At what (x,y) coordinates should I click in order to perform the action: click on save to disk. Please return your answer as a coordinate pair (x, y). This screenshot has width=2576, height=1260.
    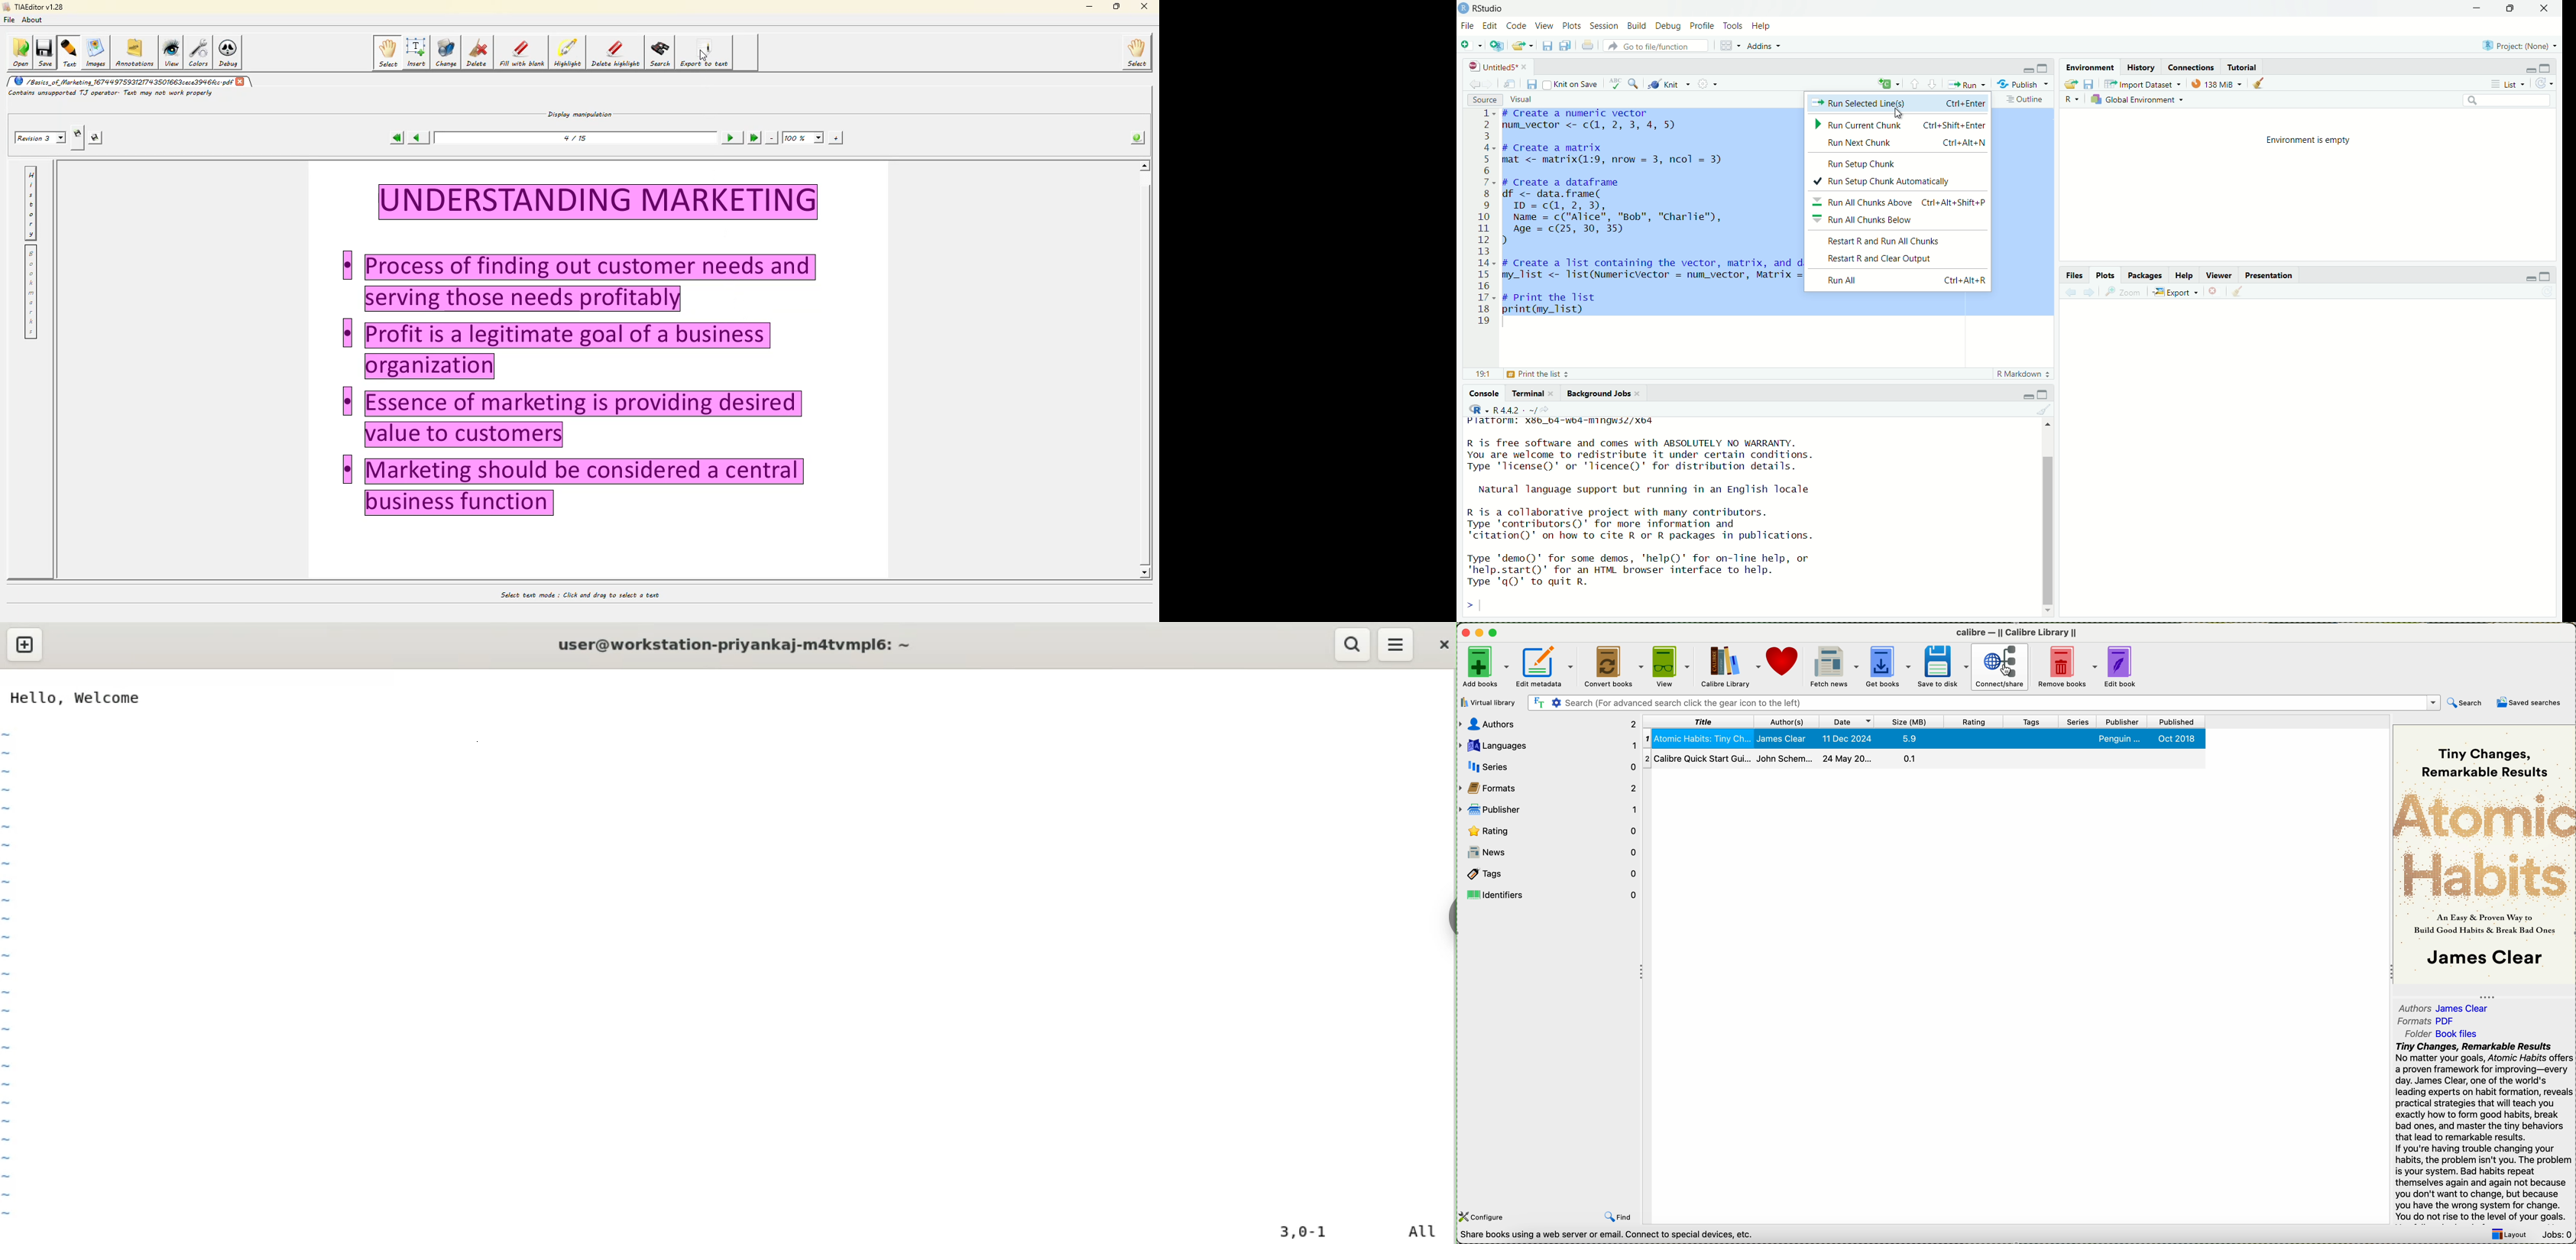
    Looking at the image, I should click on (1945, 667).